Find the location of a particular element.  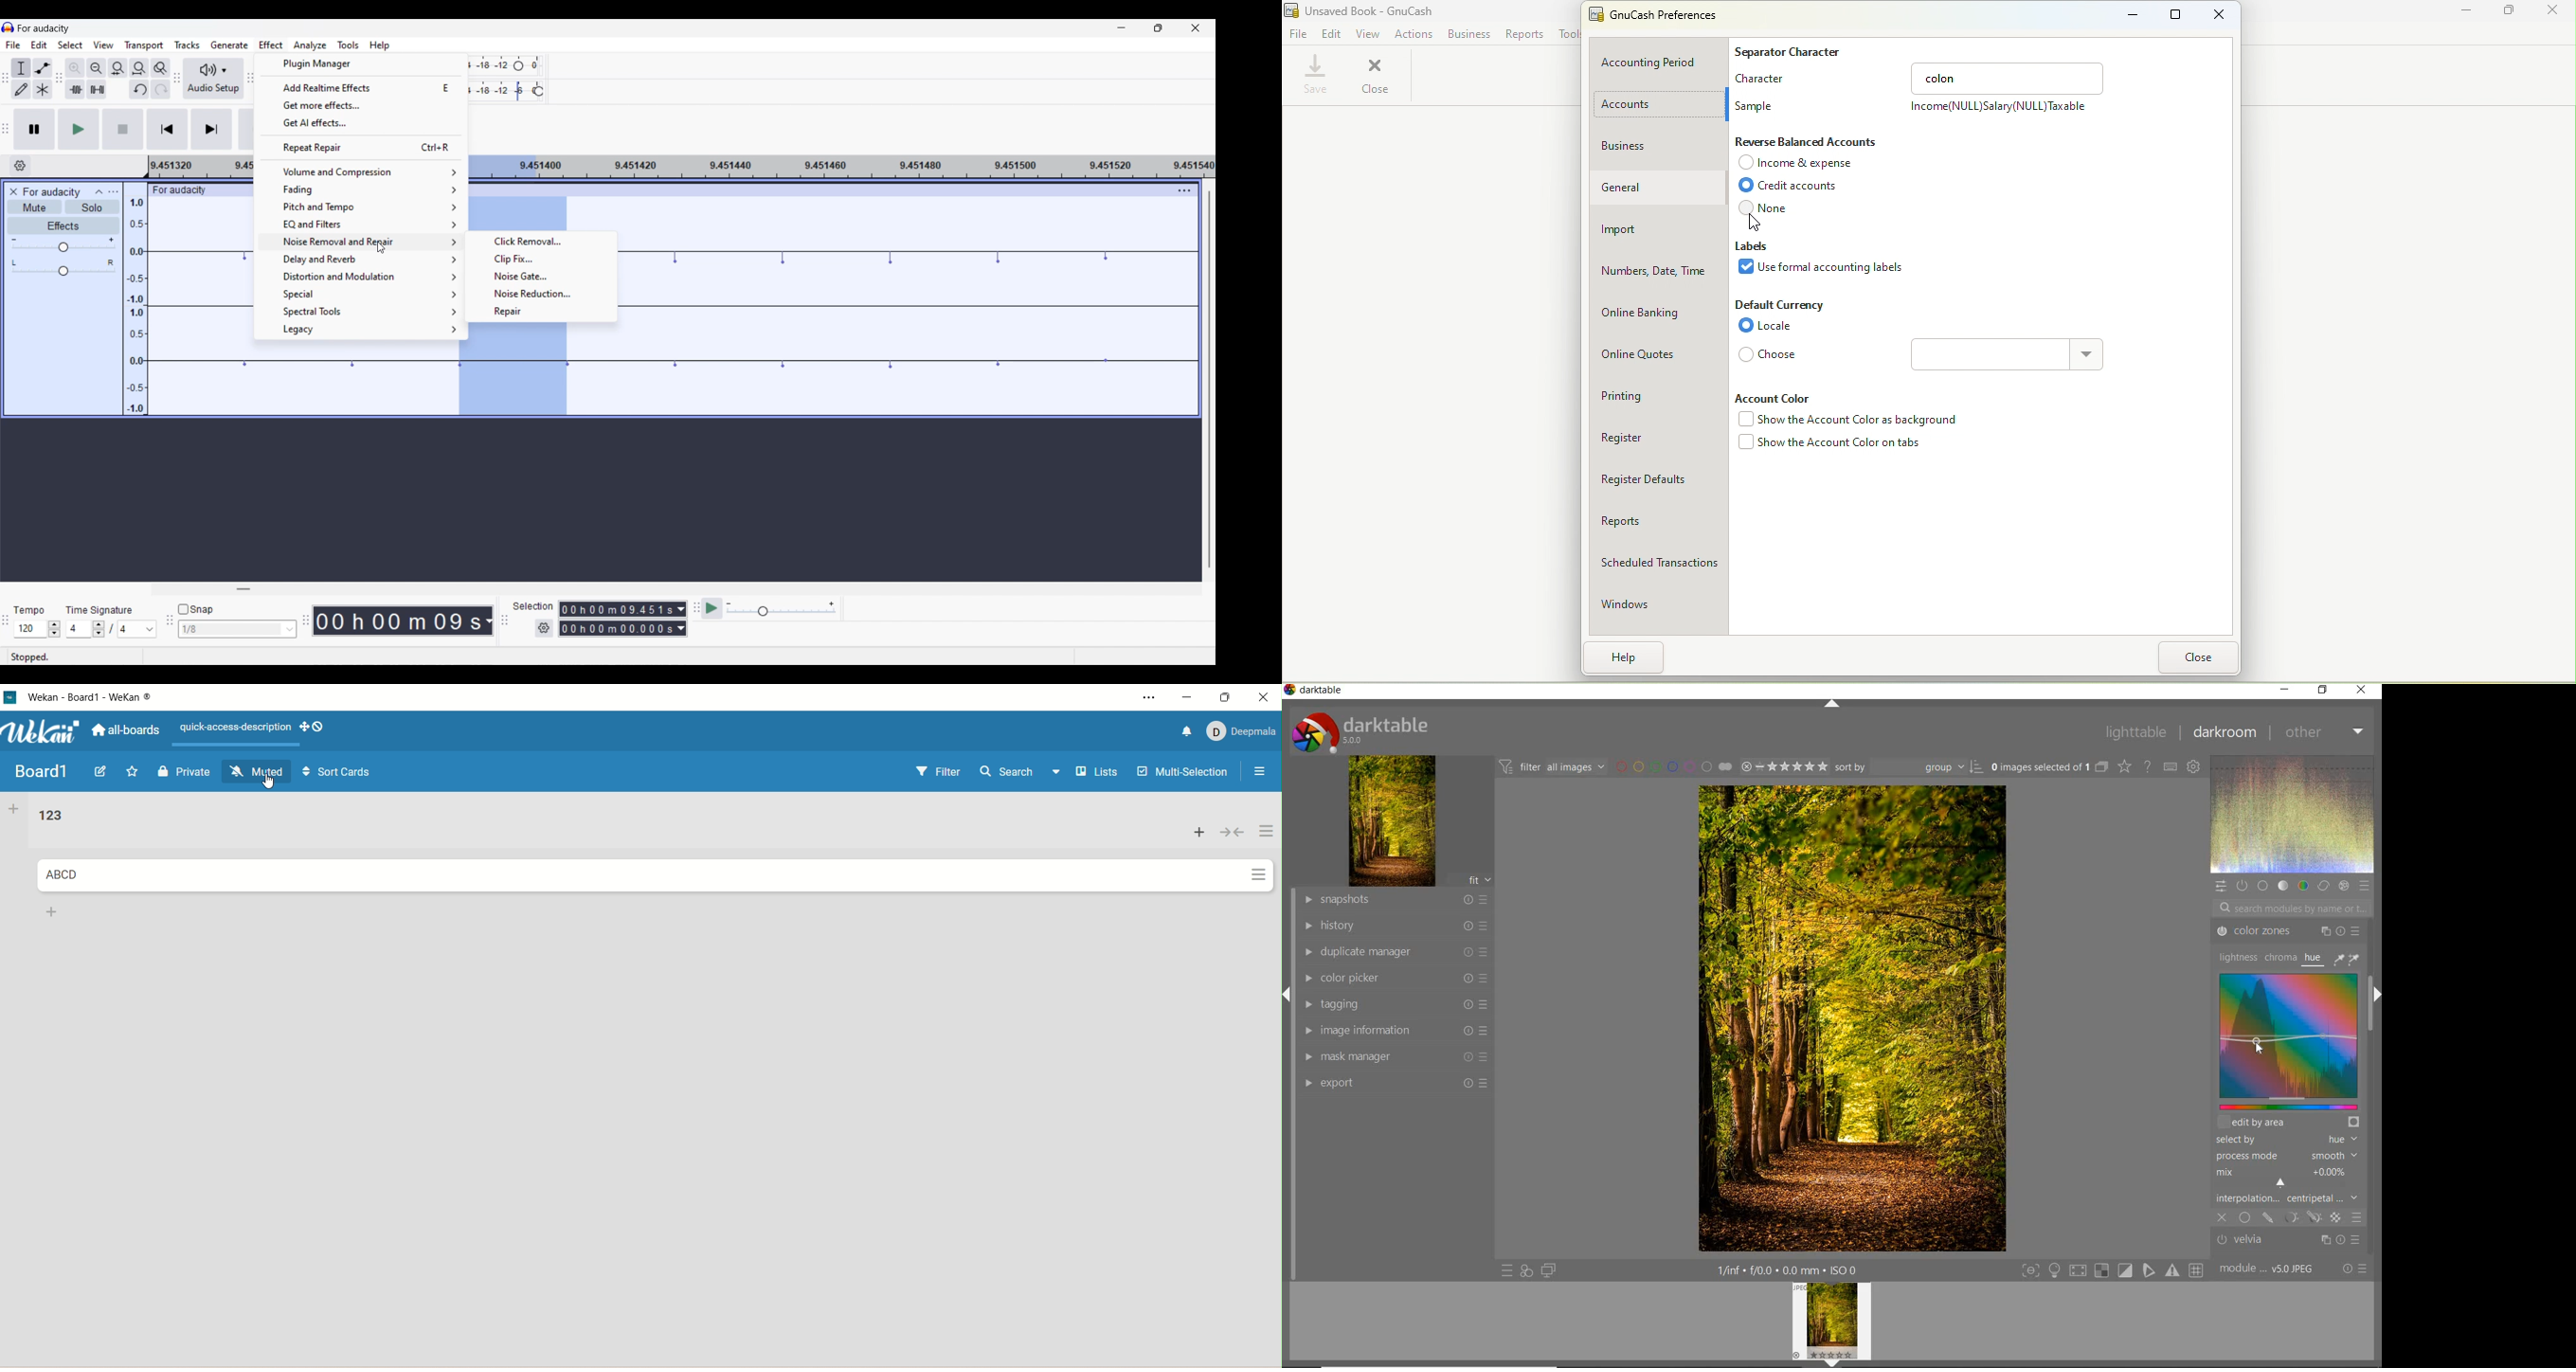

edit is located at coordinates (103, 772).